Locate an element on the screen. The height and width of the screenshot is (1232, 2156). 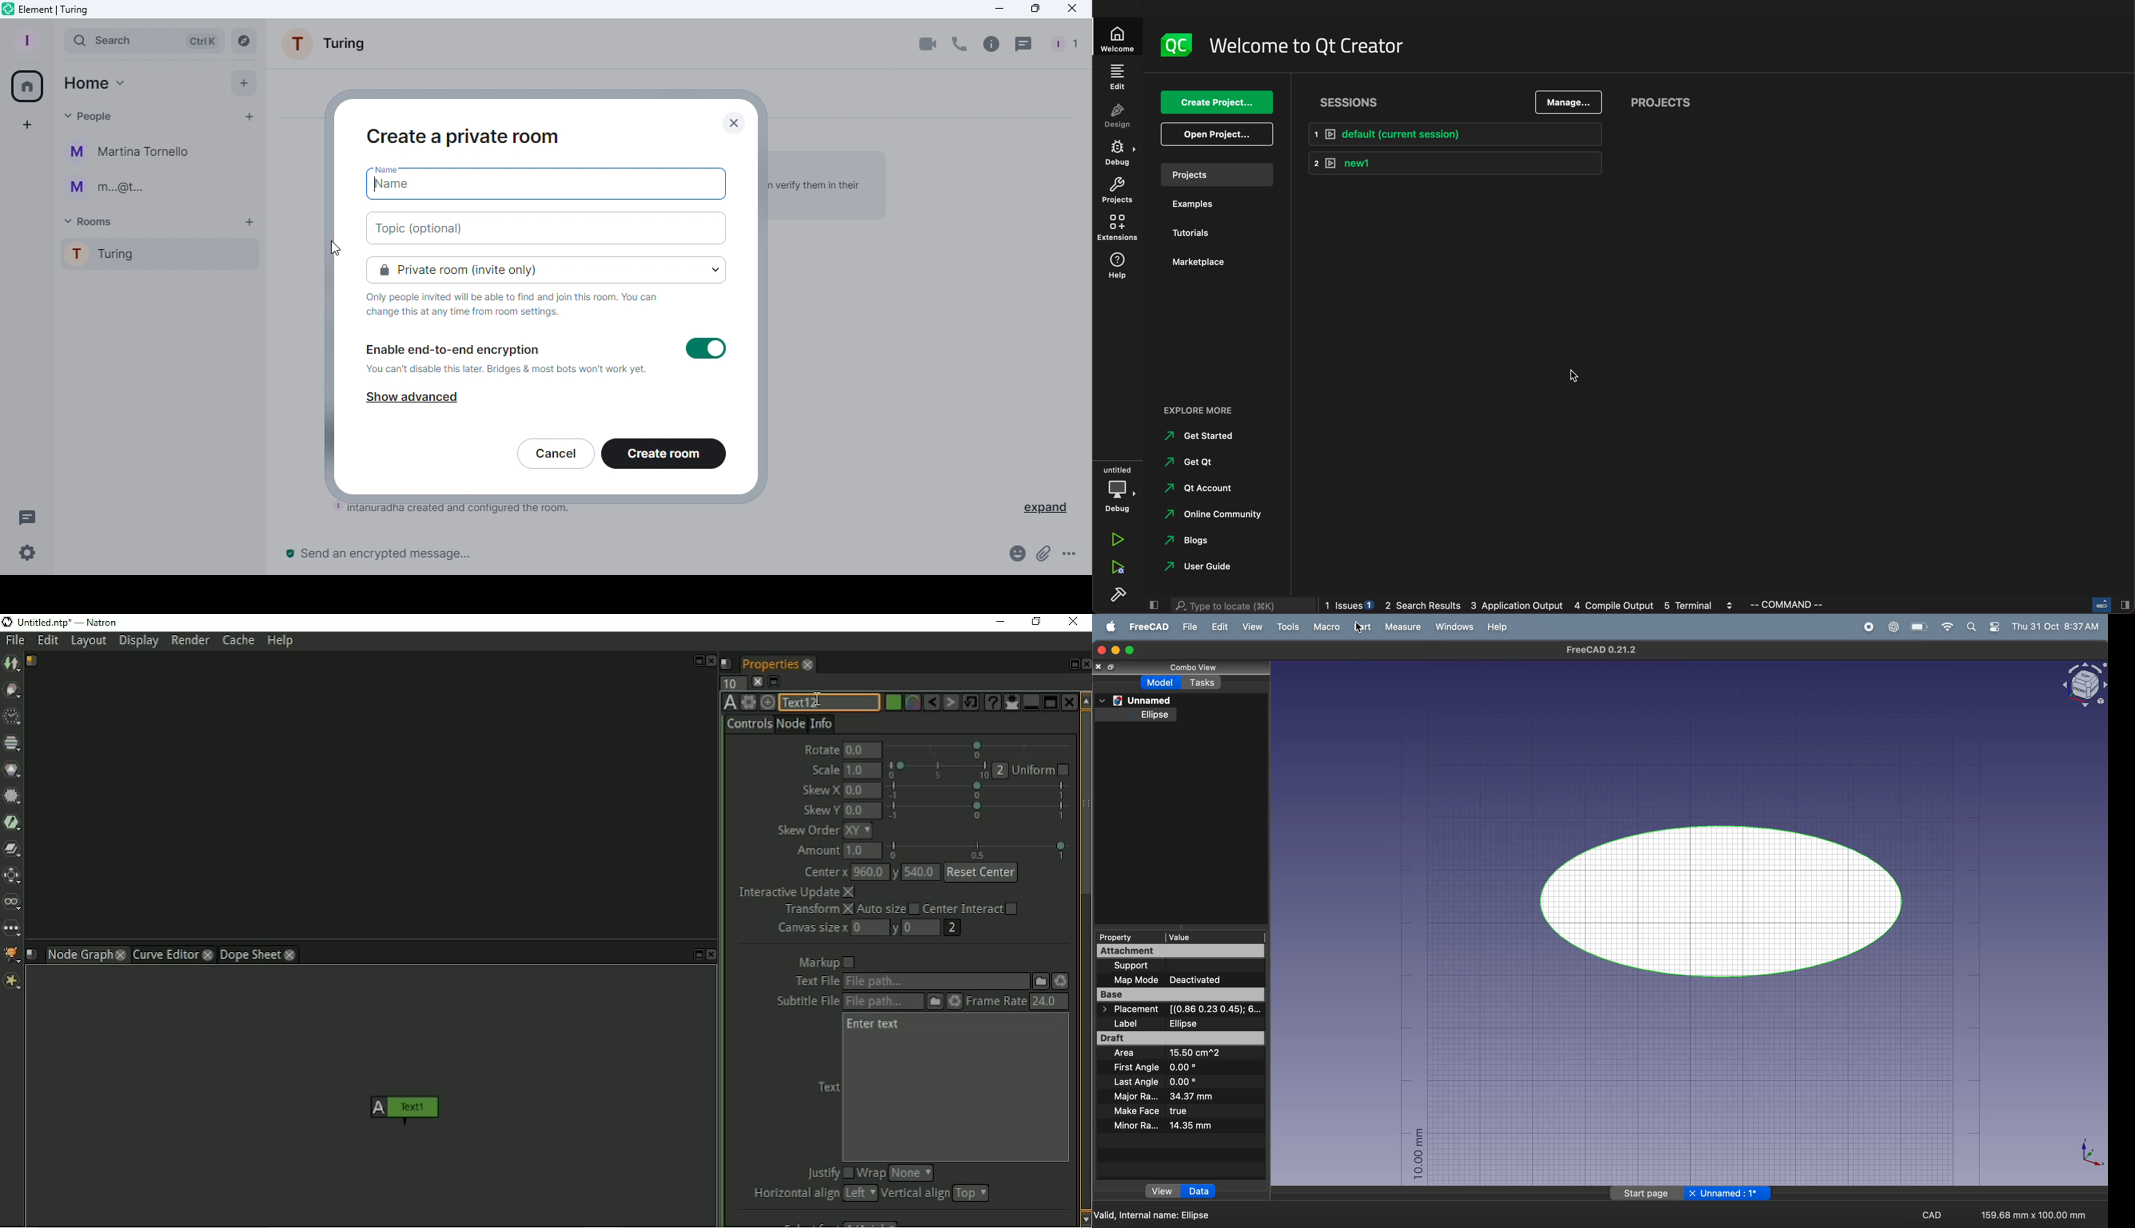
explore more is located at coordinates (1207, 409).